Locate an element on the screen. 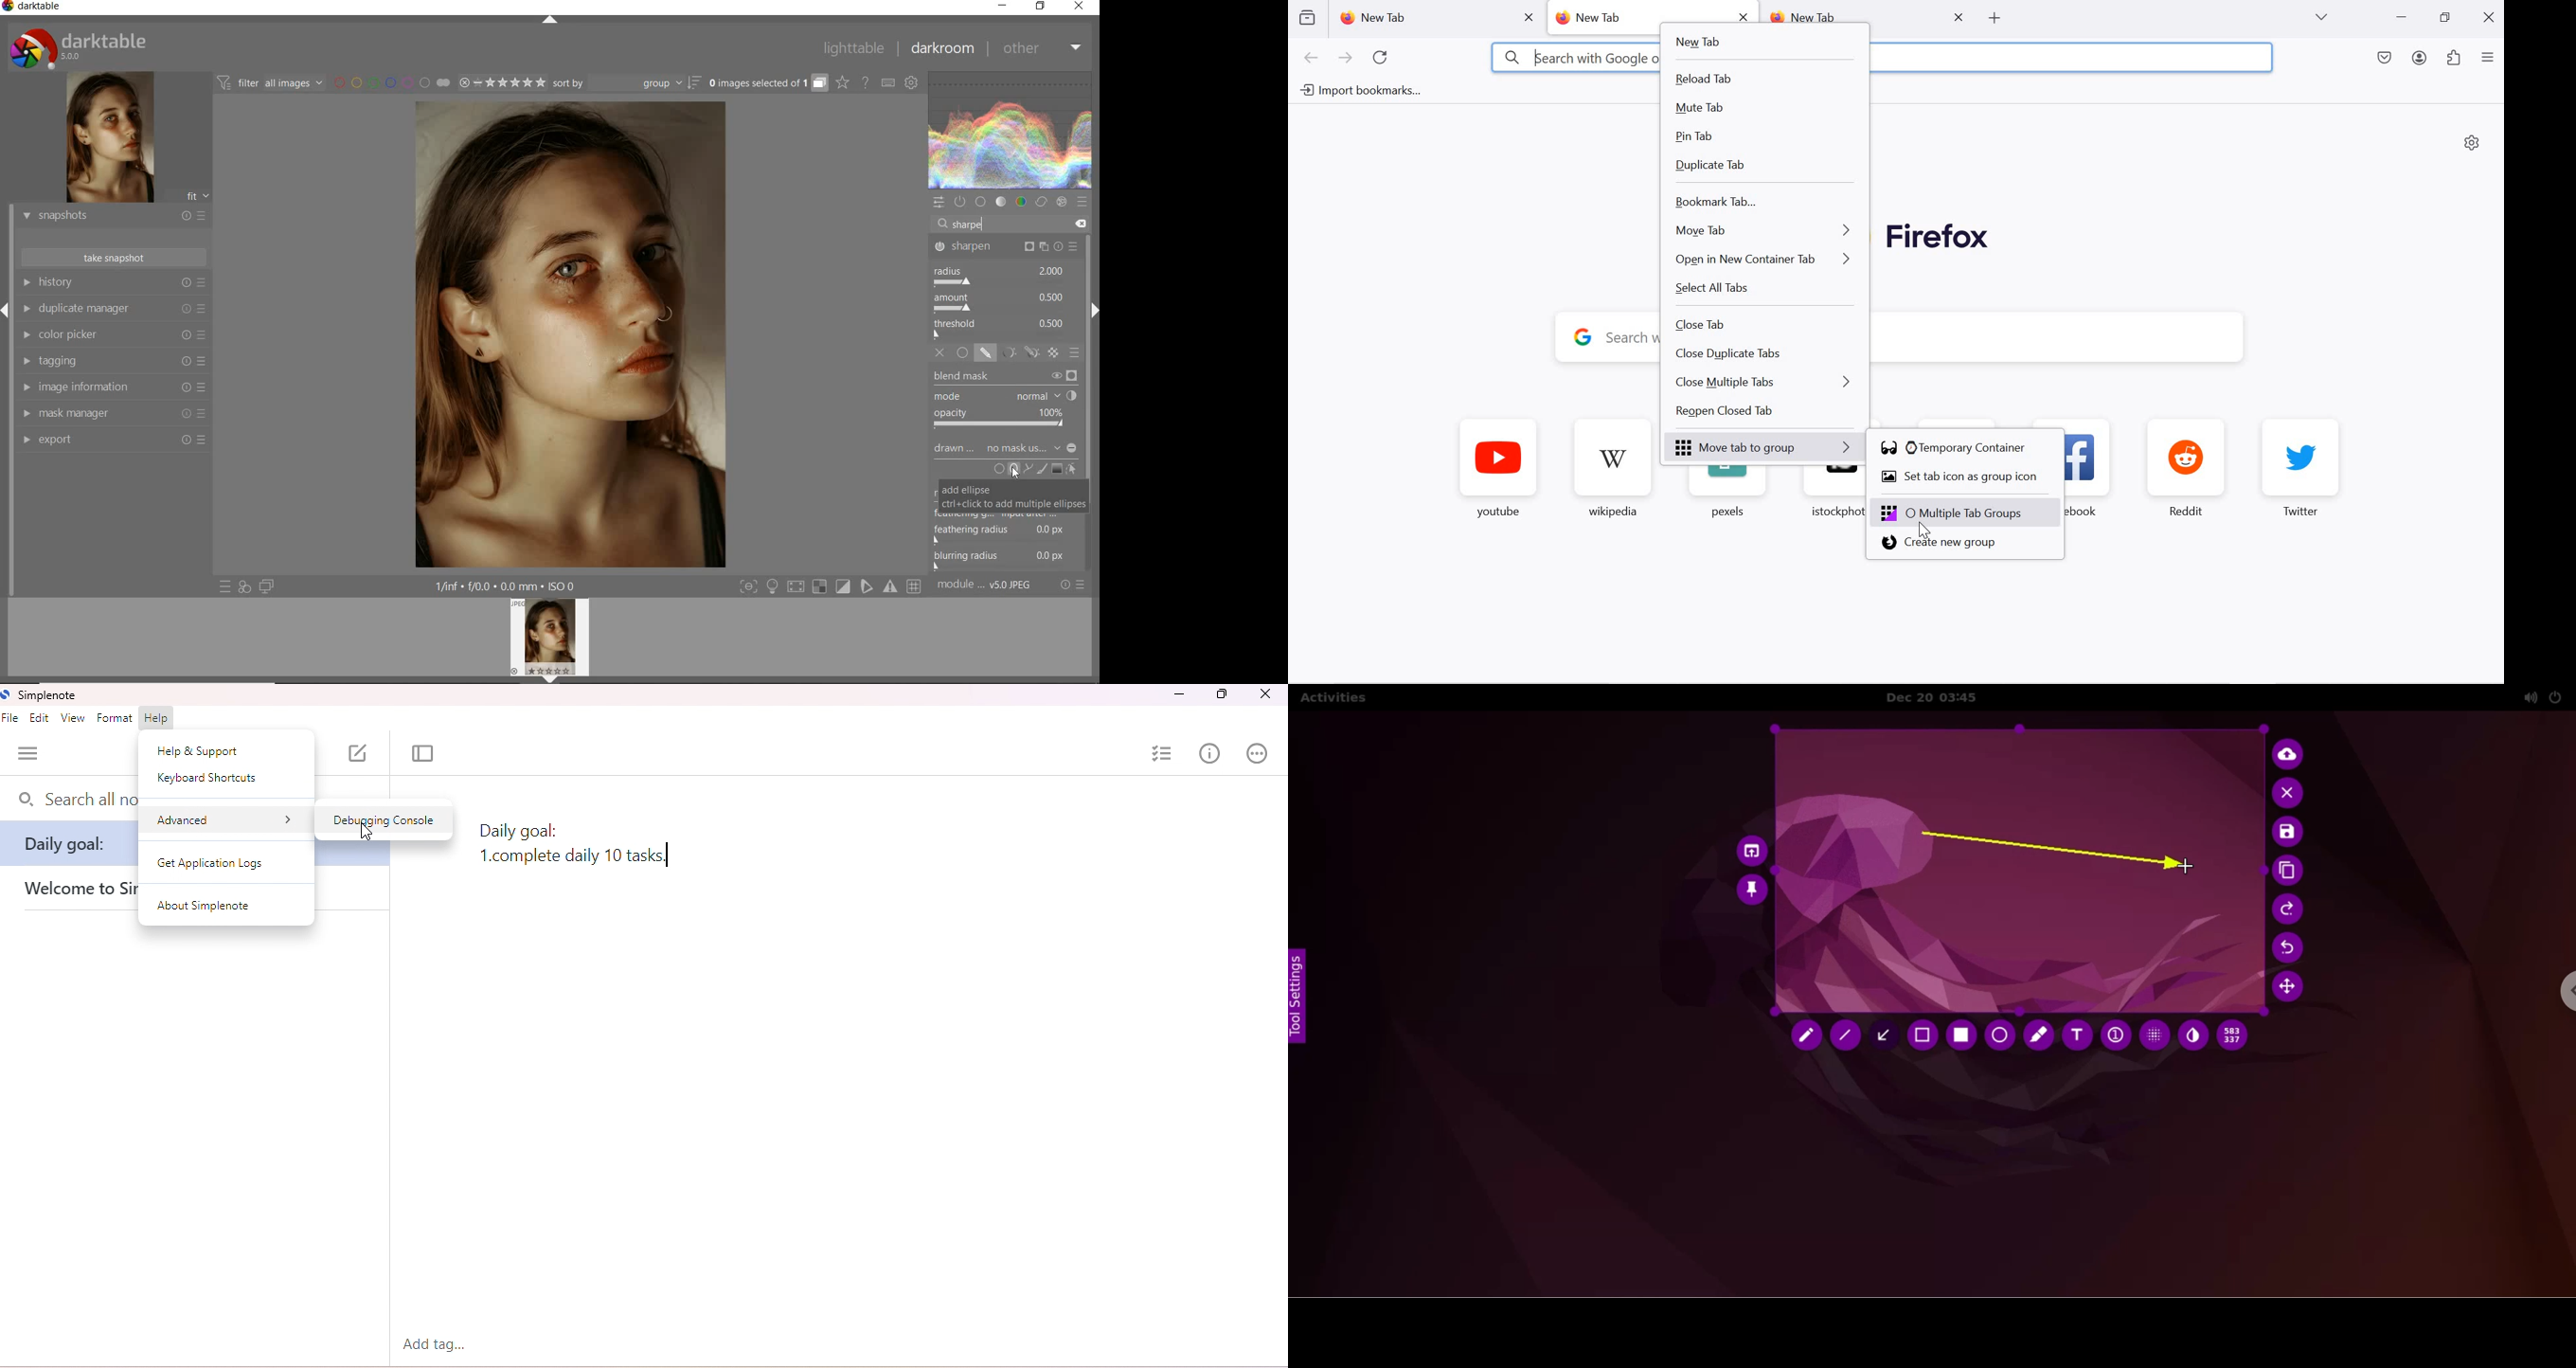 The width and height of the screenshot is (2576, 1372). color picker is located at coordinates (113, 336).